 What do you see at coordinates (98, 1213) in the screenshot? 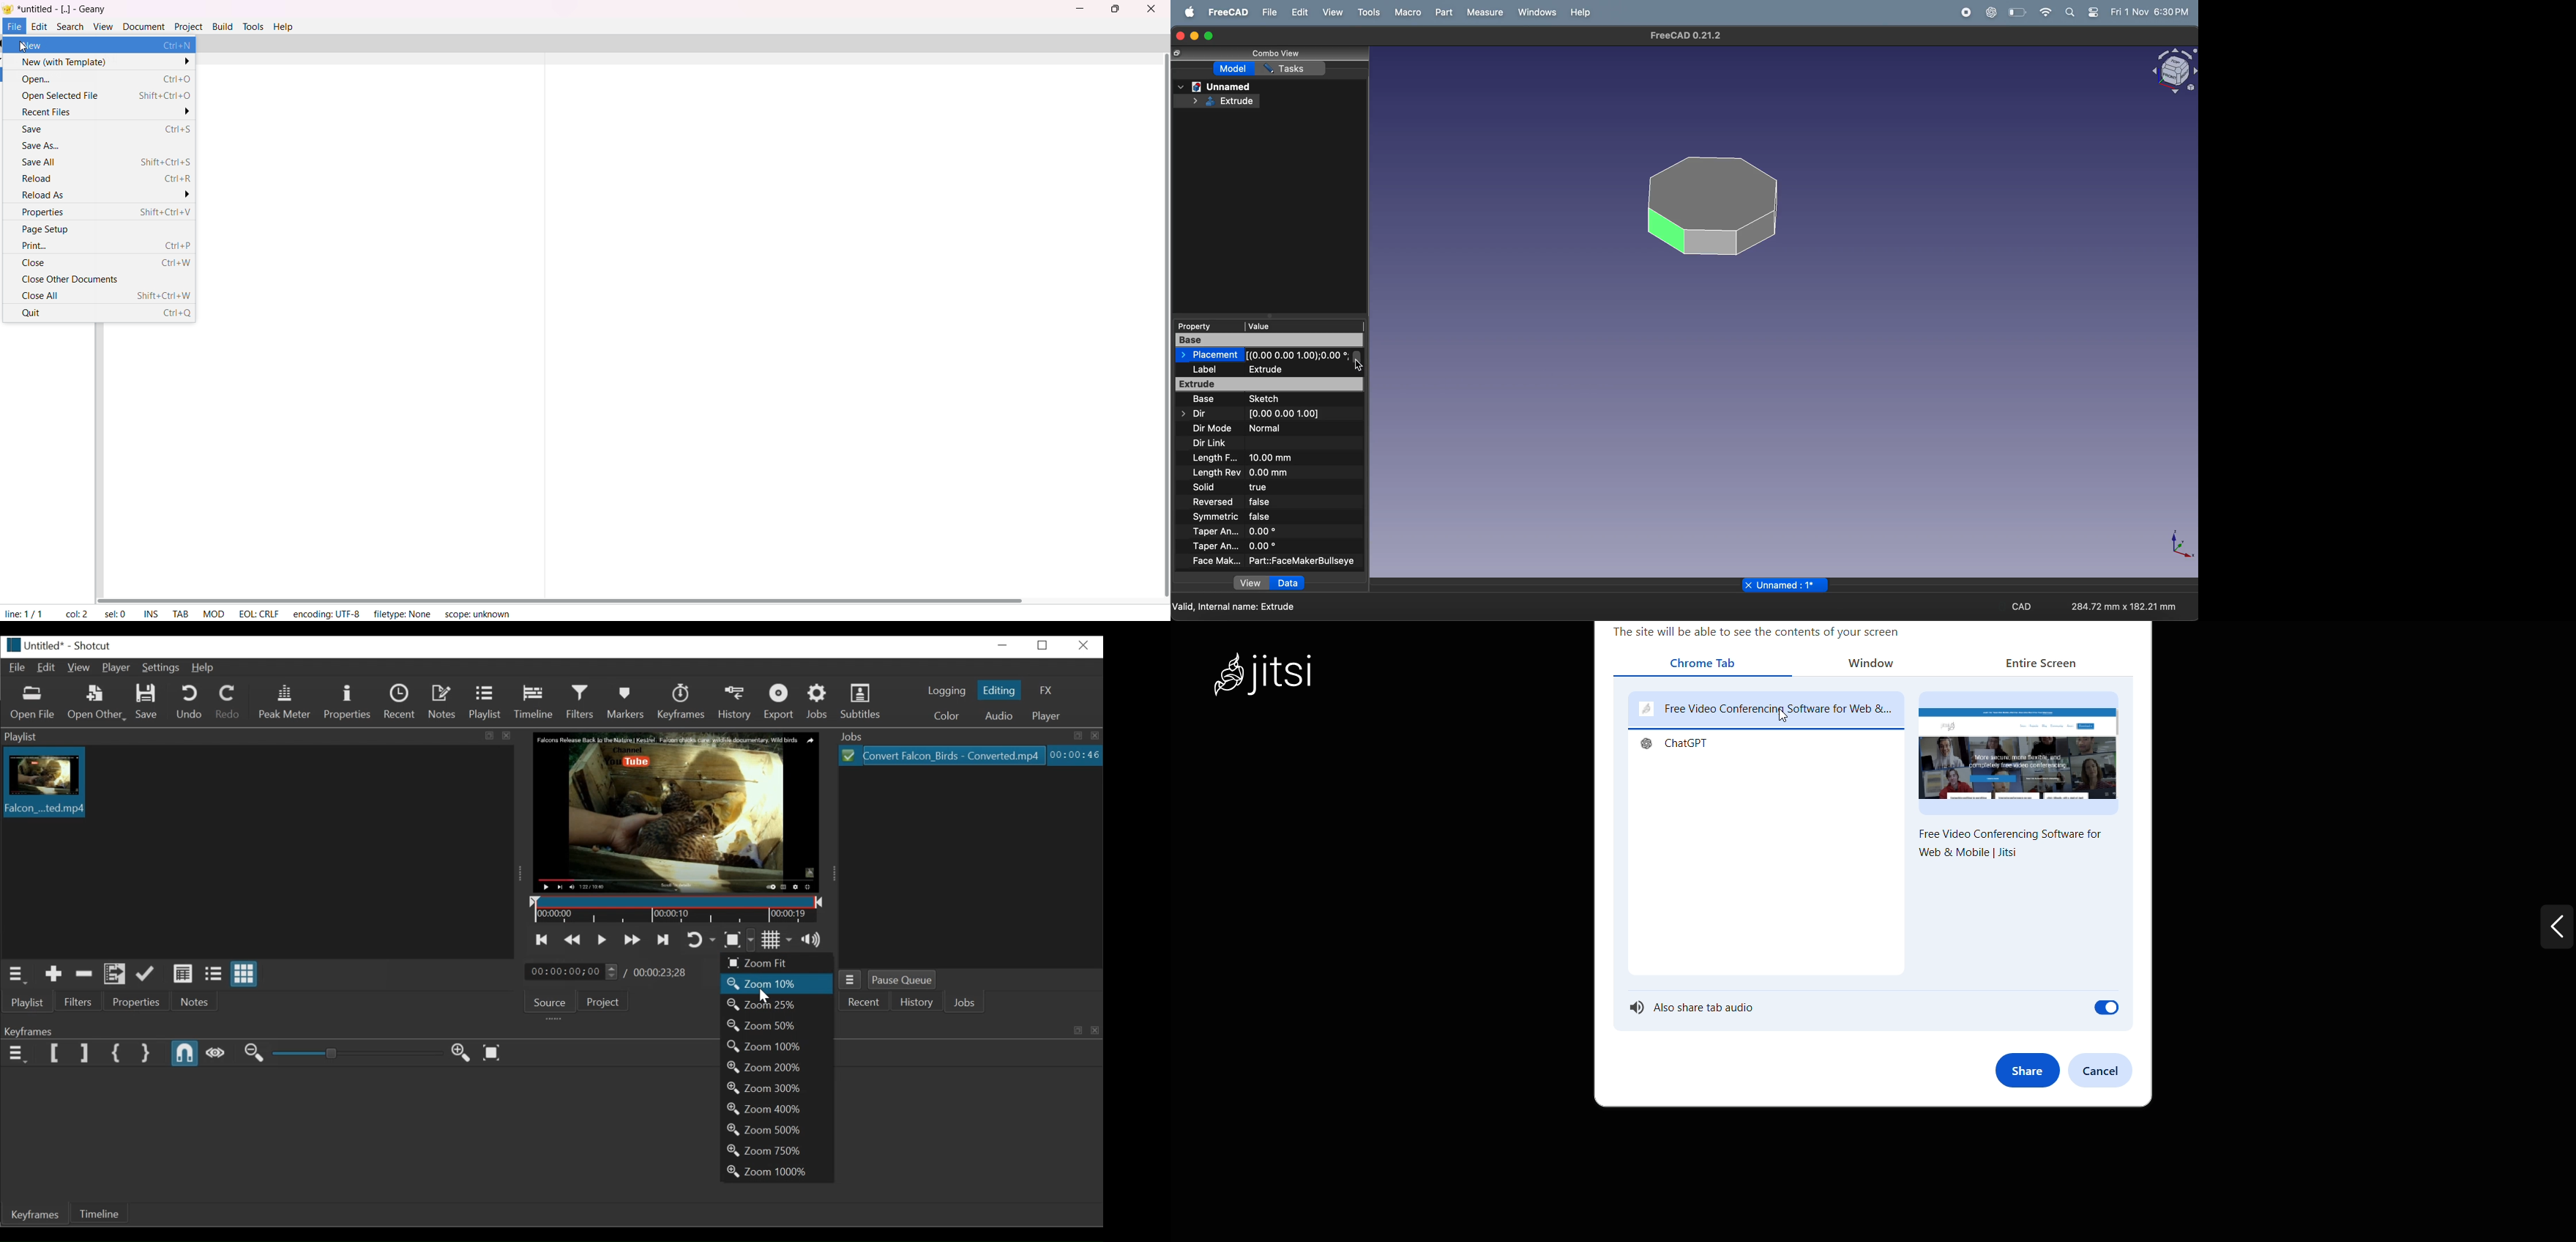
I see `Timeline` at bounding box center [98, 1213].